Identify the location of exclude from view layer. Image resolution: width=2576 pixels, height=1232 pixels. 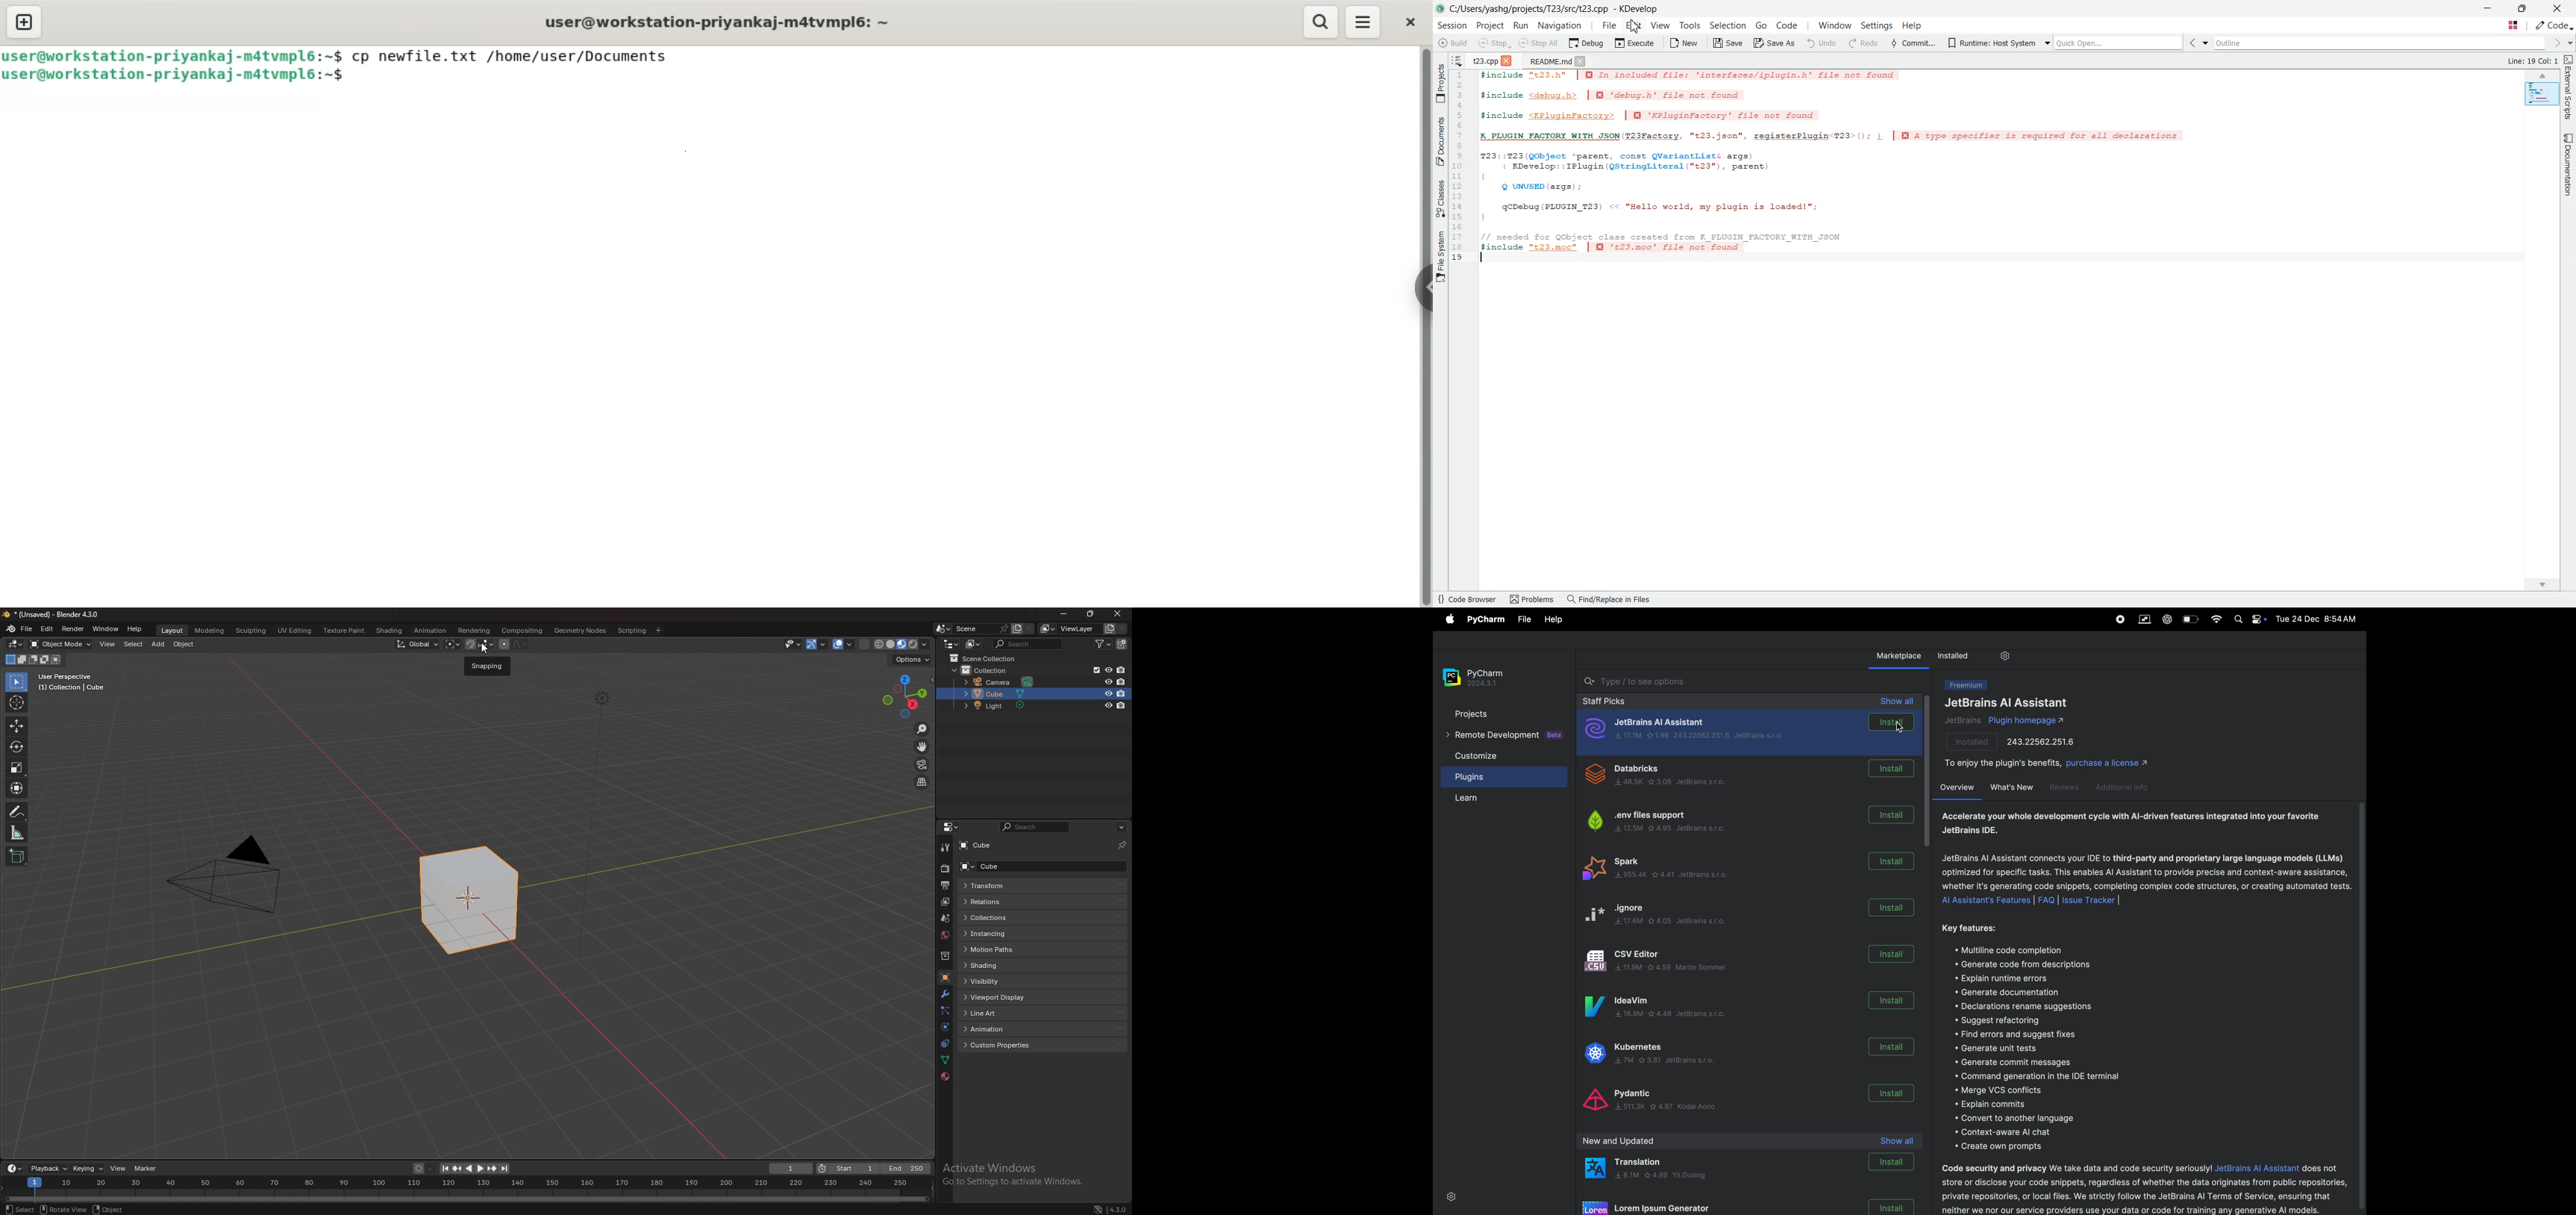
(1094, 670).